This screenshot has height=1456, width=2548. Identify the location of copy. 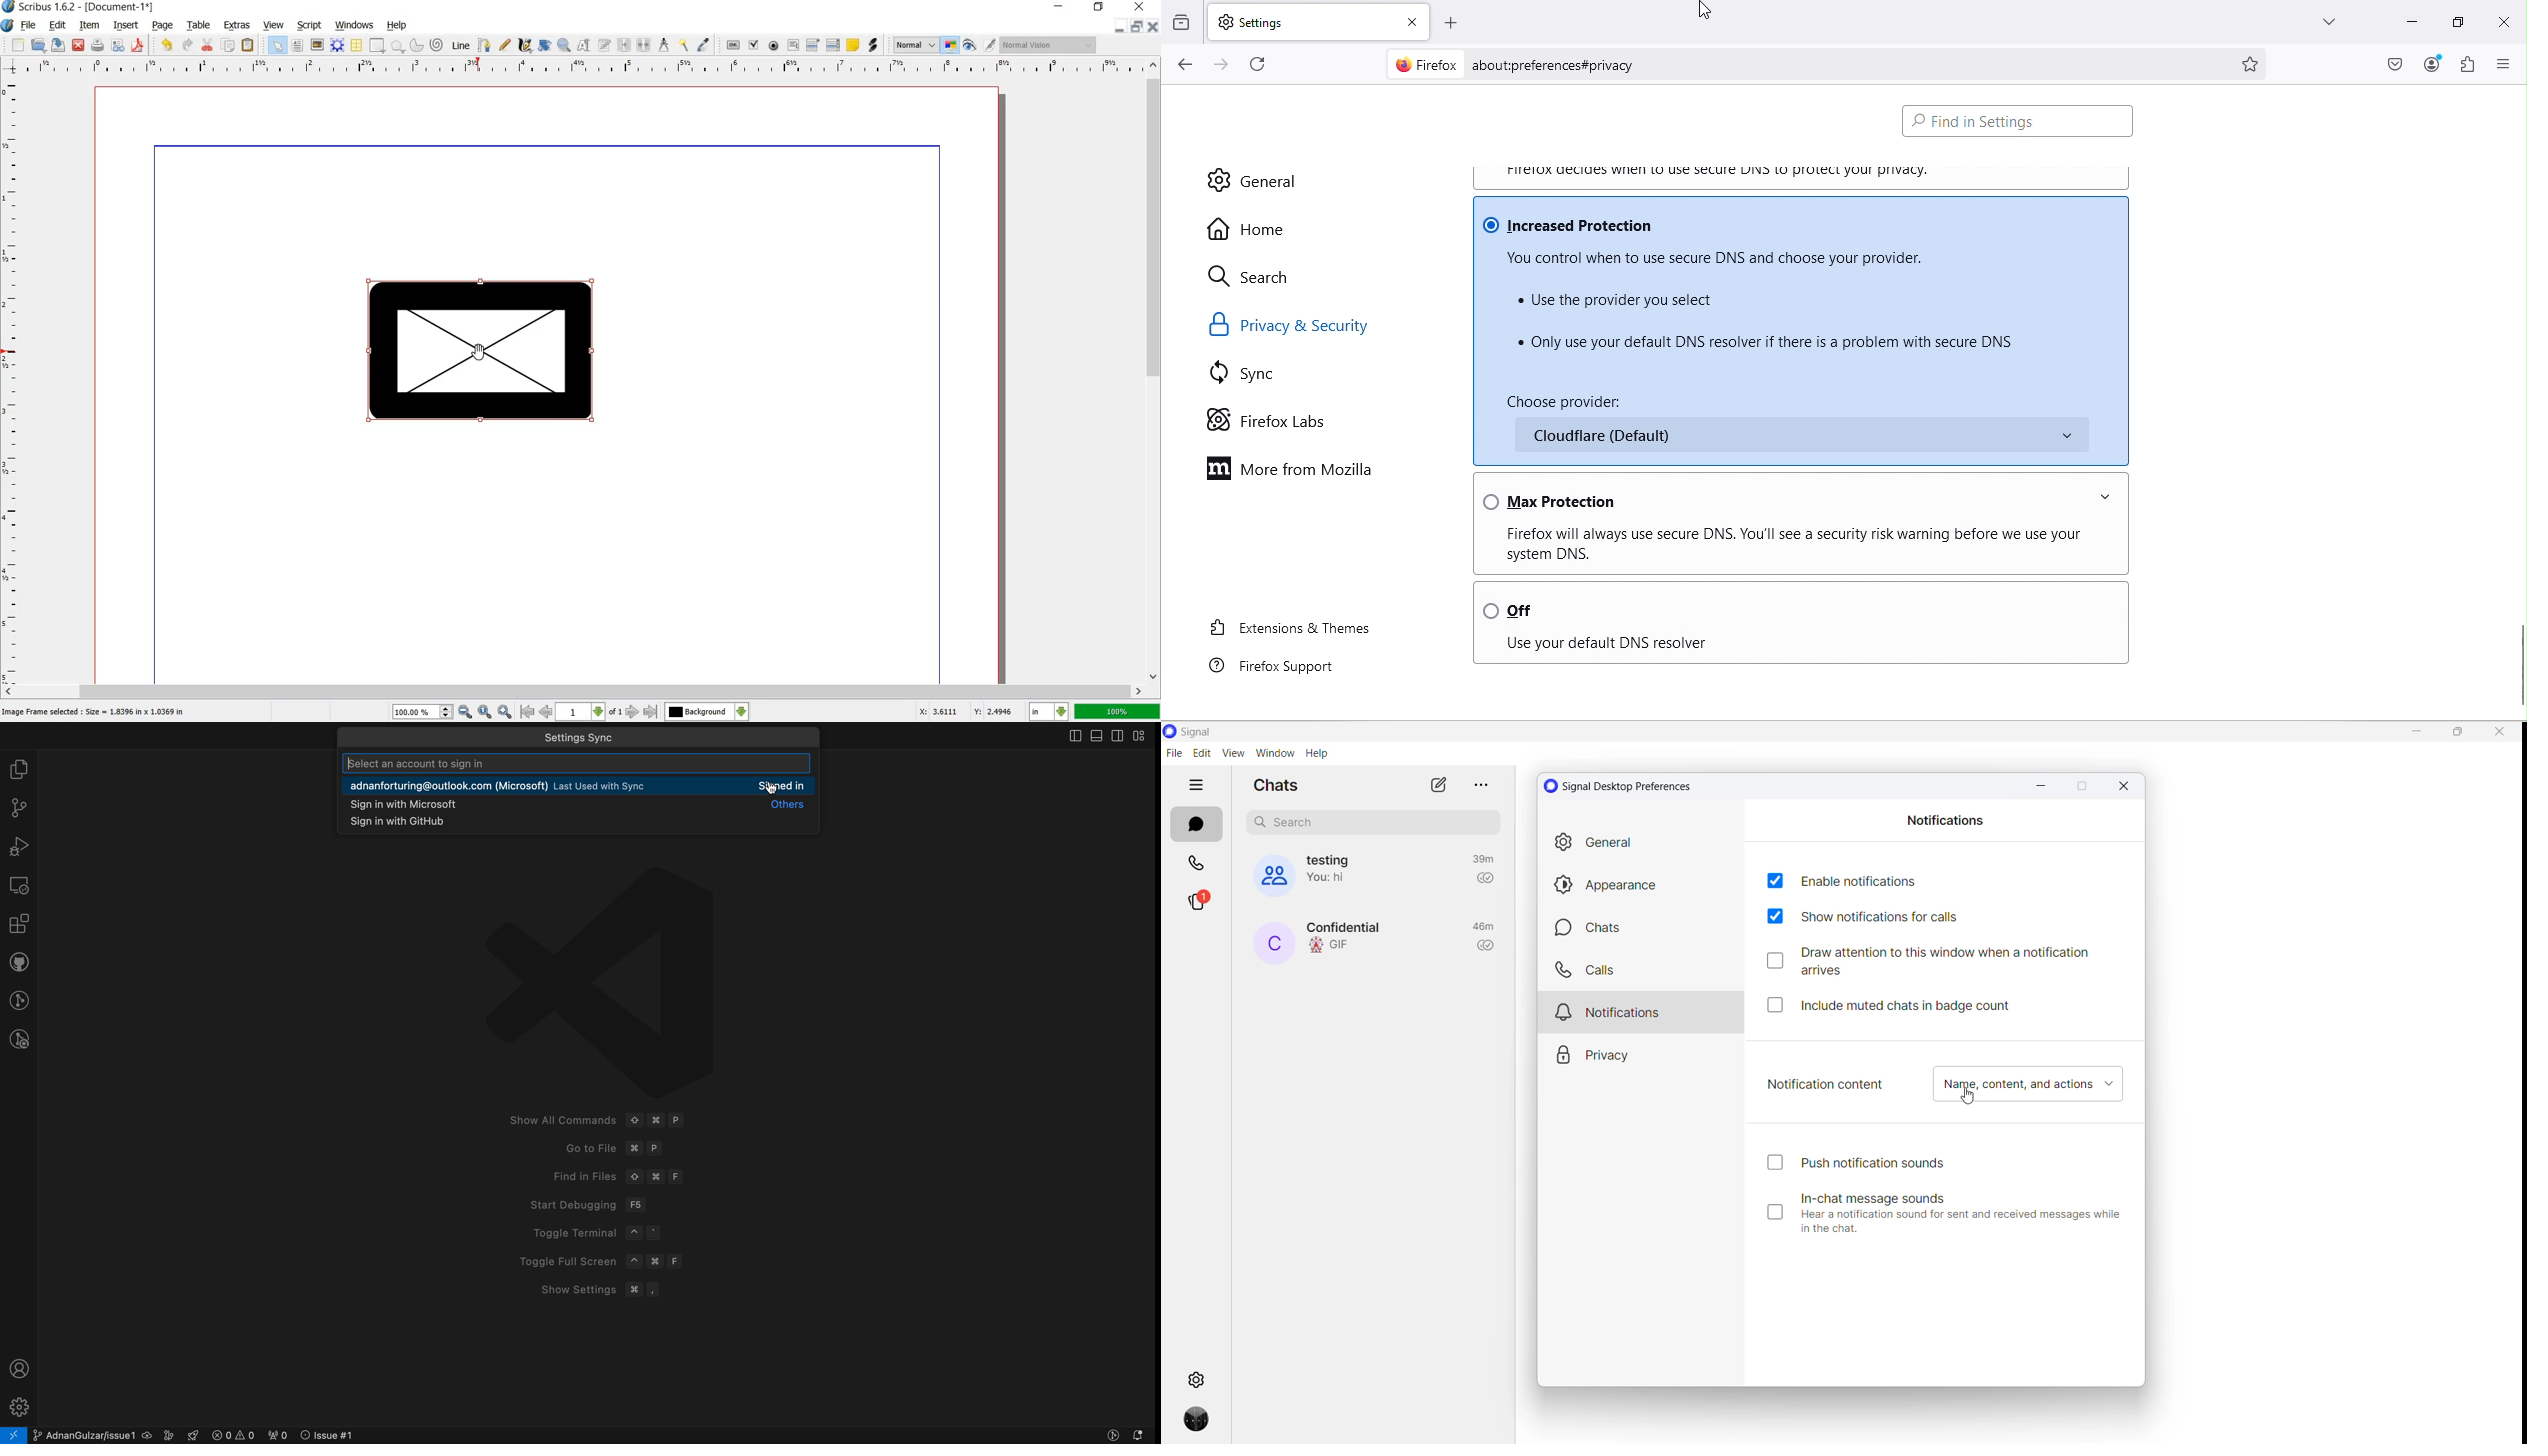
(229, 46).